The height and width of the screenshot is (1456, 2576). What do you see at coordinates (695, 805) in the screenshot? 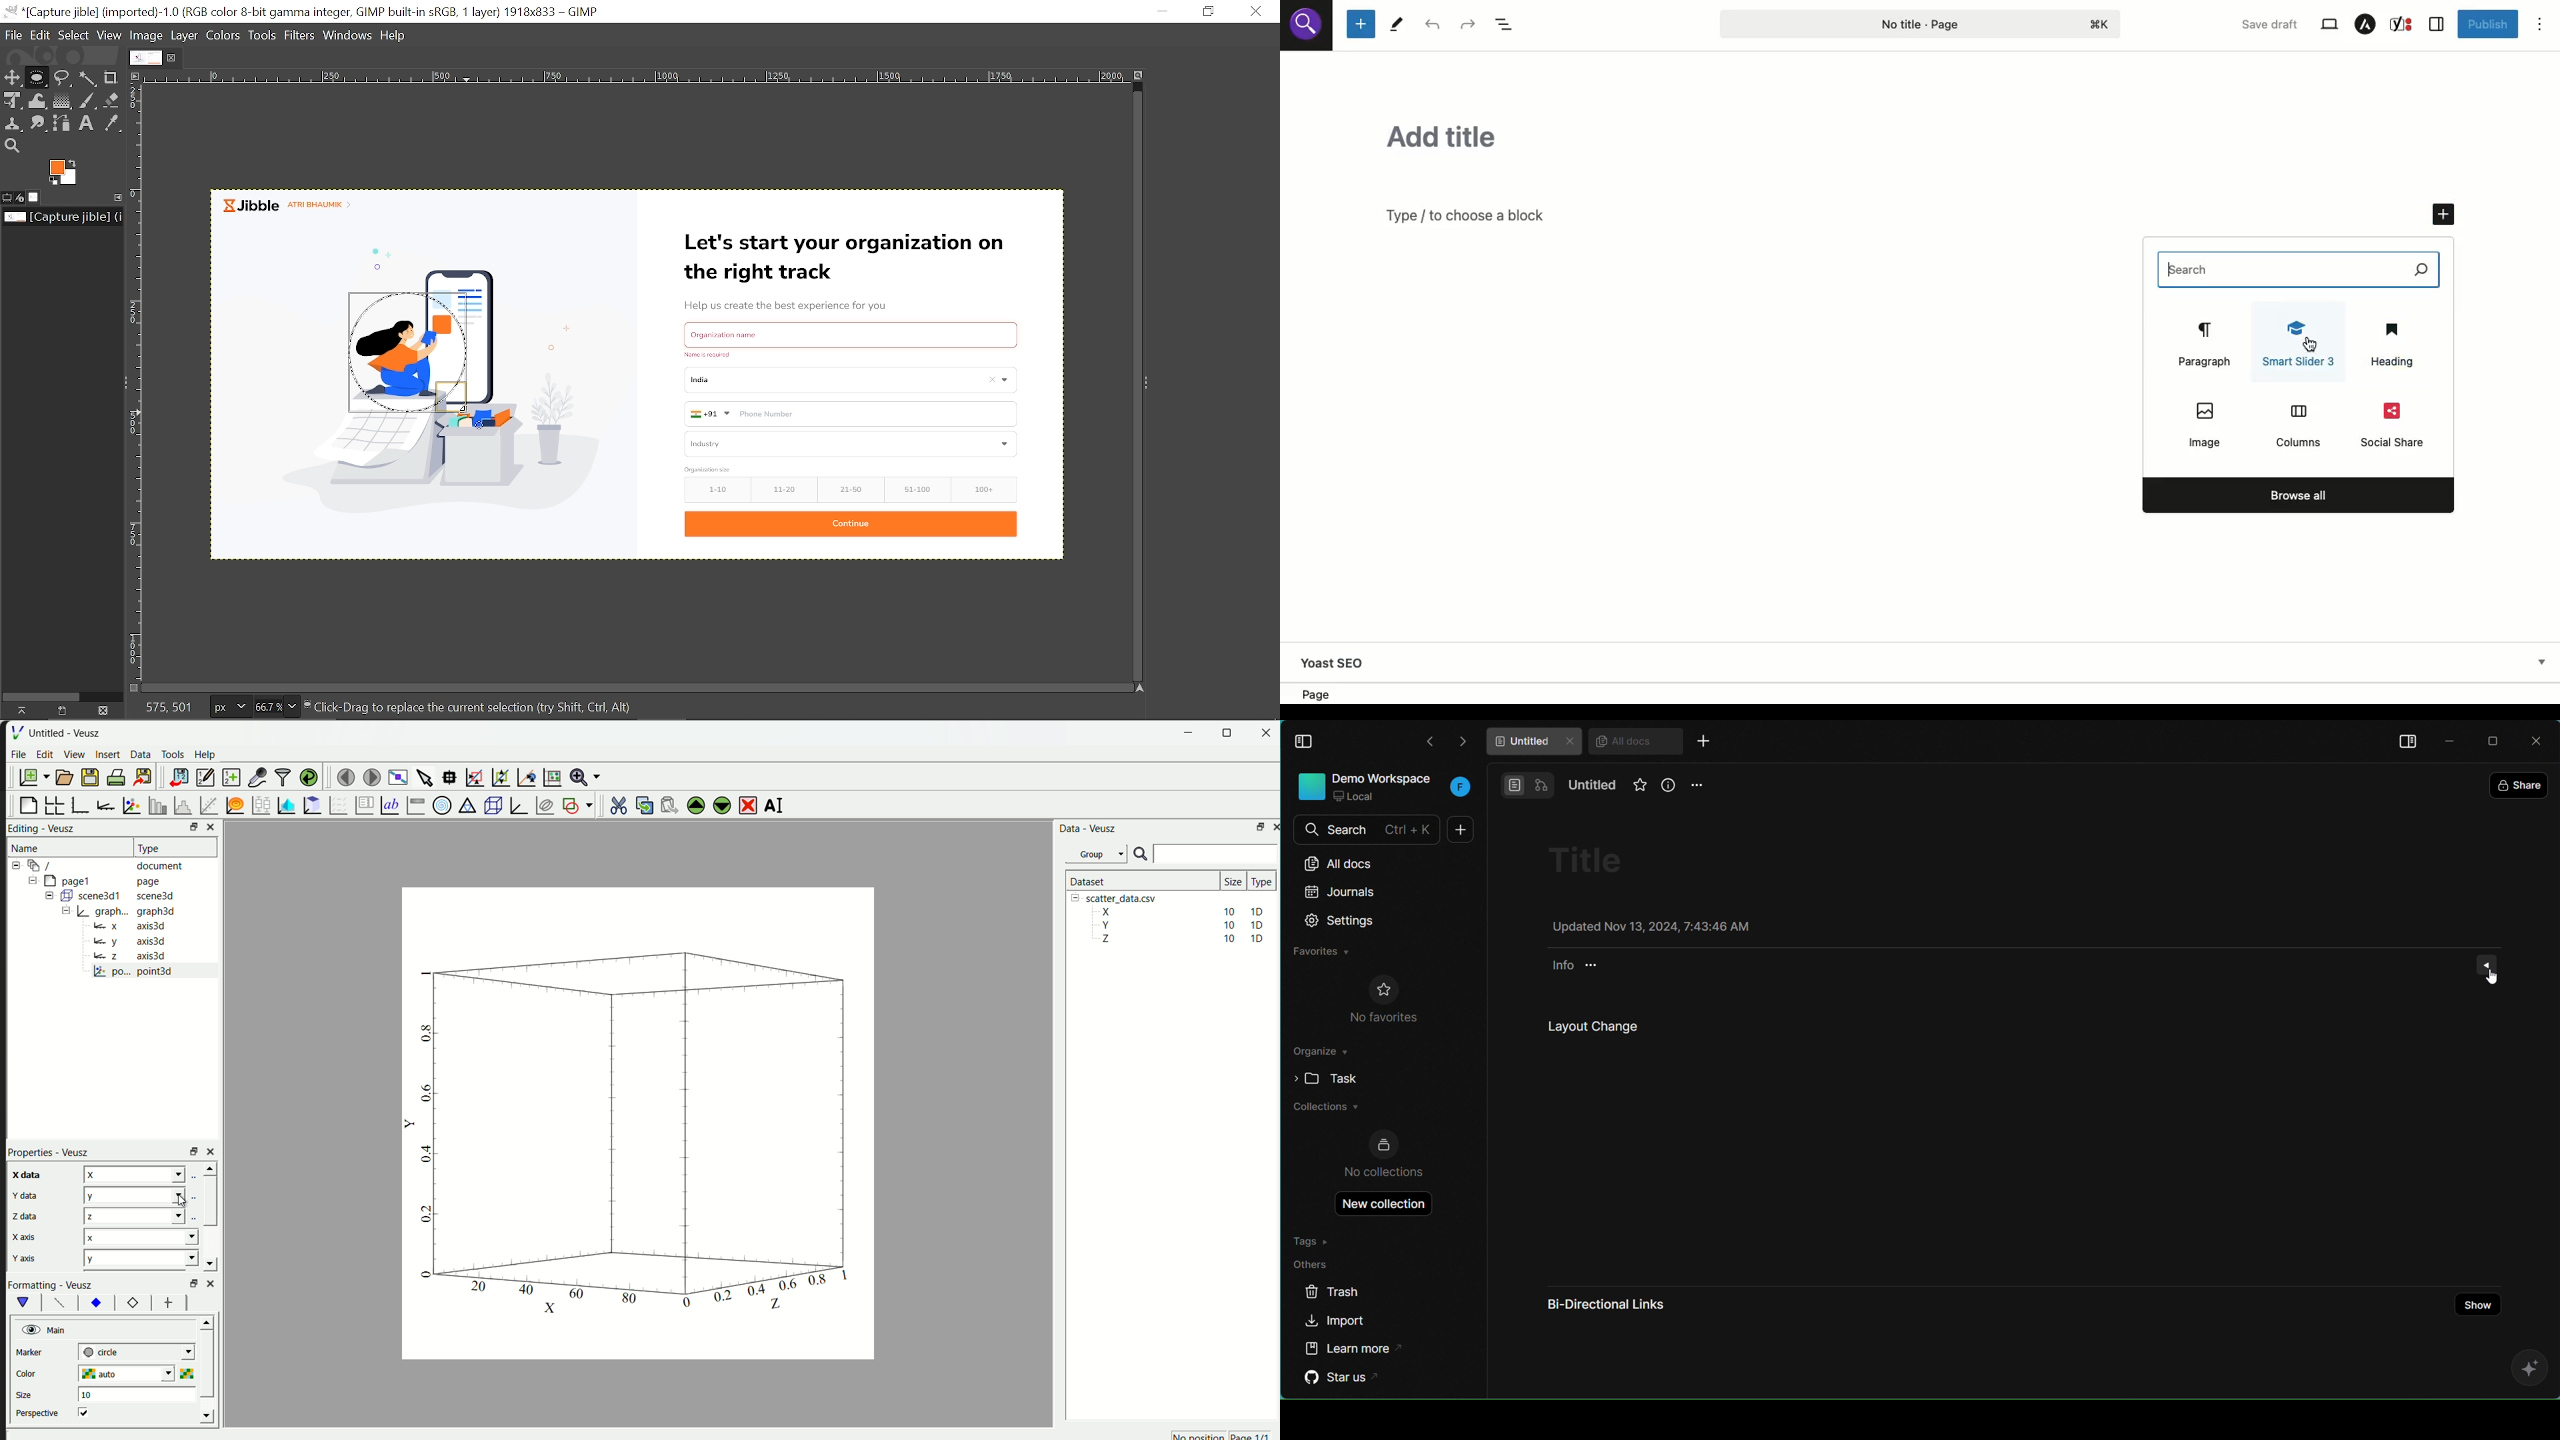
I see `move up the selected widget` at bounding box center [695, 805].